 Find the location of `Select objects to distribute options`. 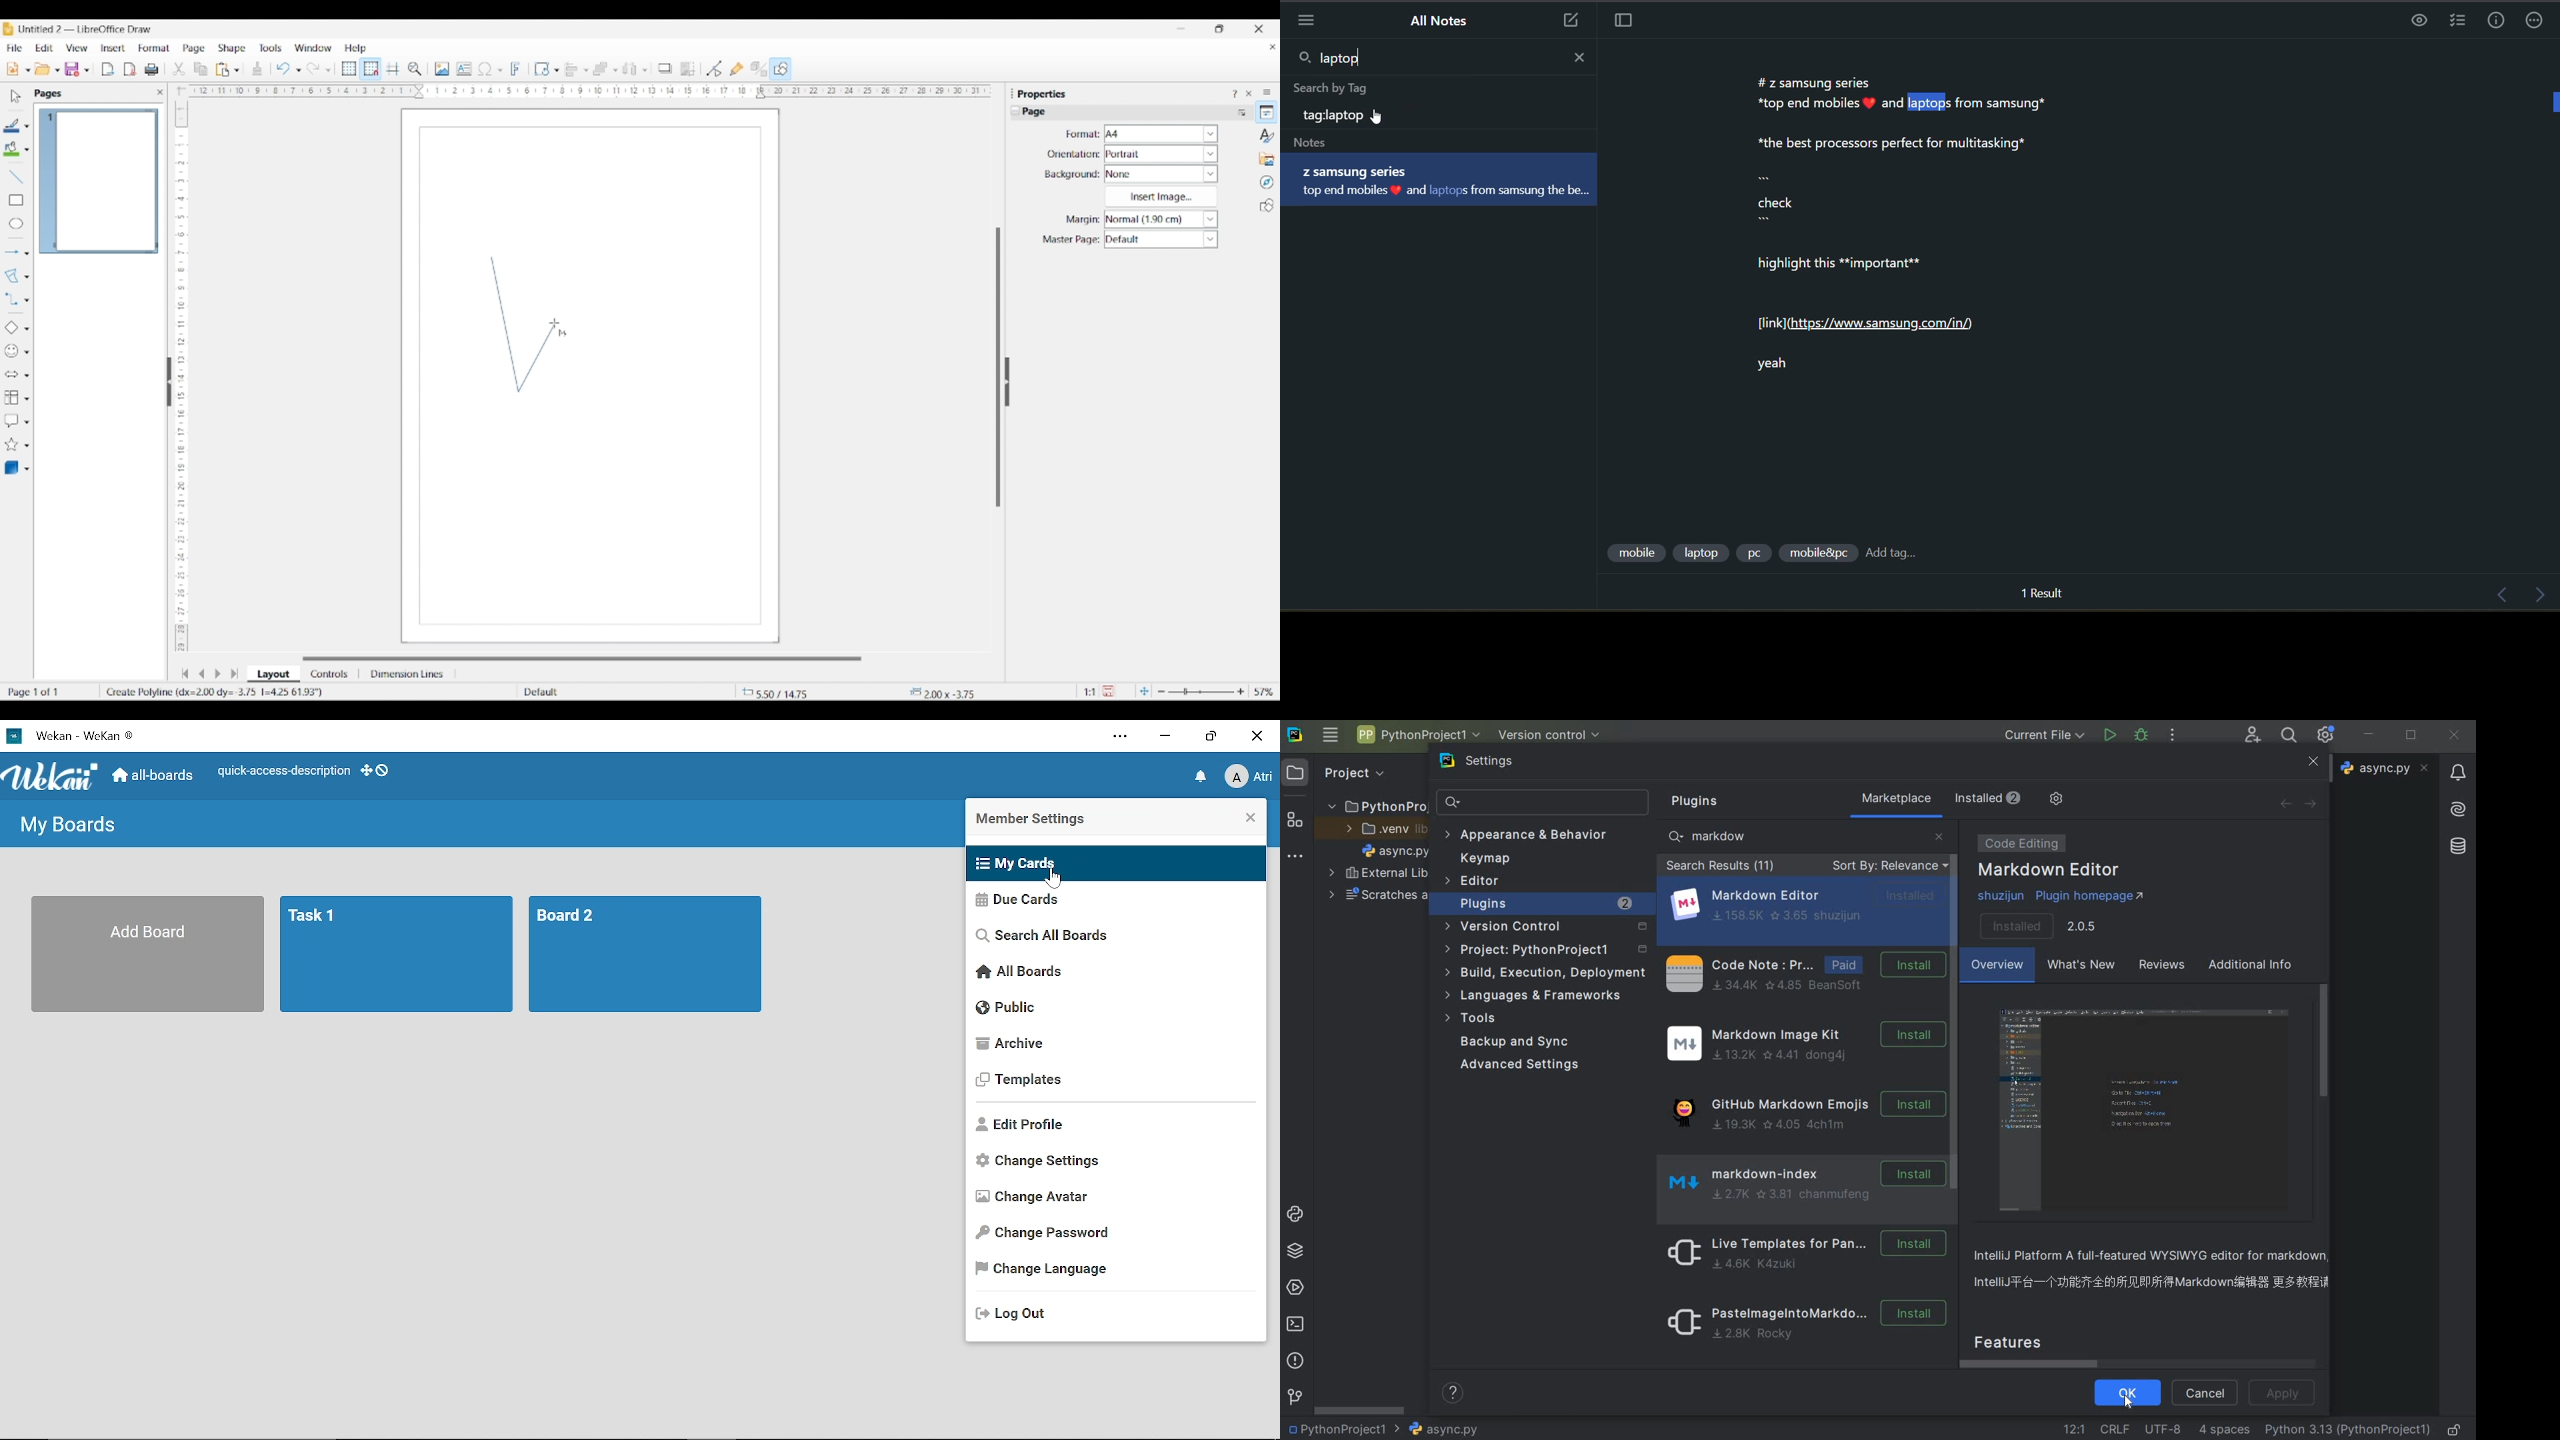

Select objects to distribute options is located at coordinates (645, 70).